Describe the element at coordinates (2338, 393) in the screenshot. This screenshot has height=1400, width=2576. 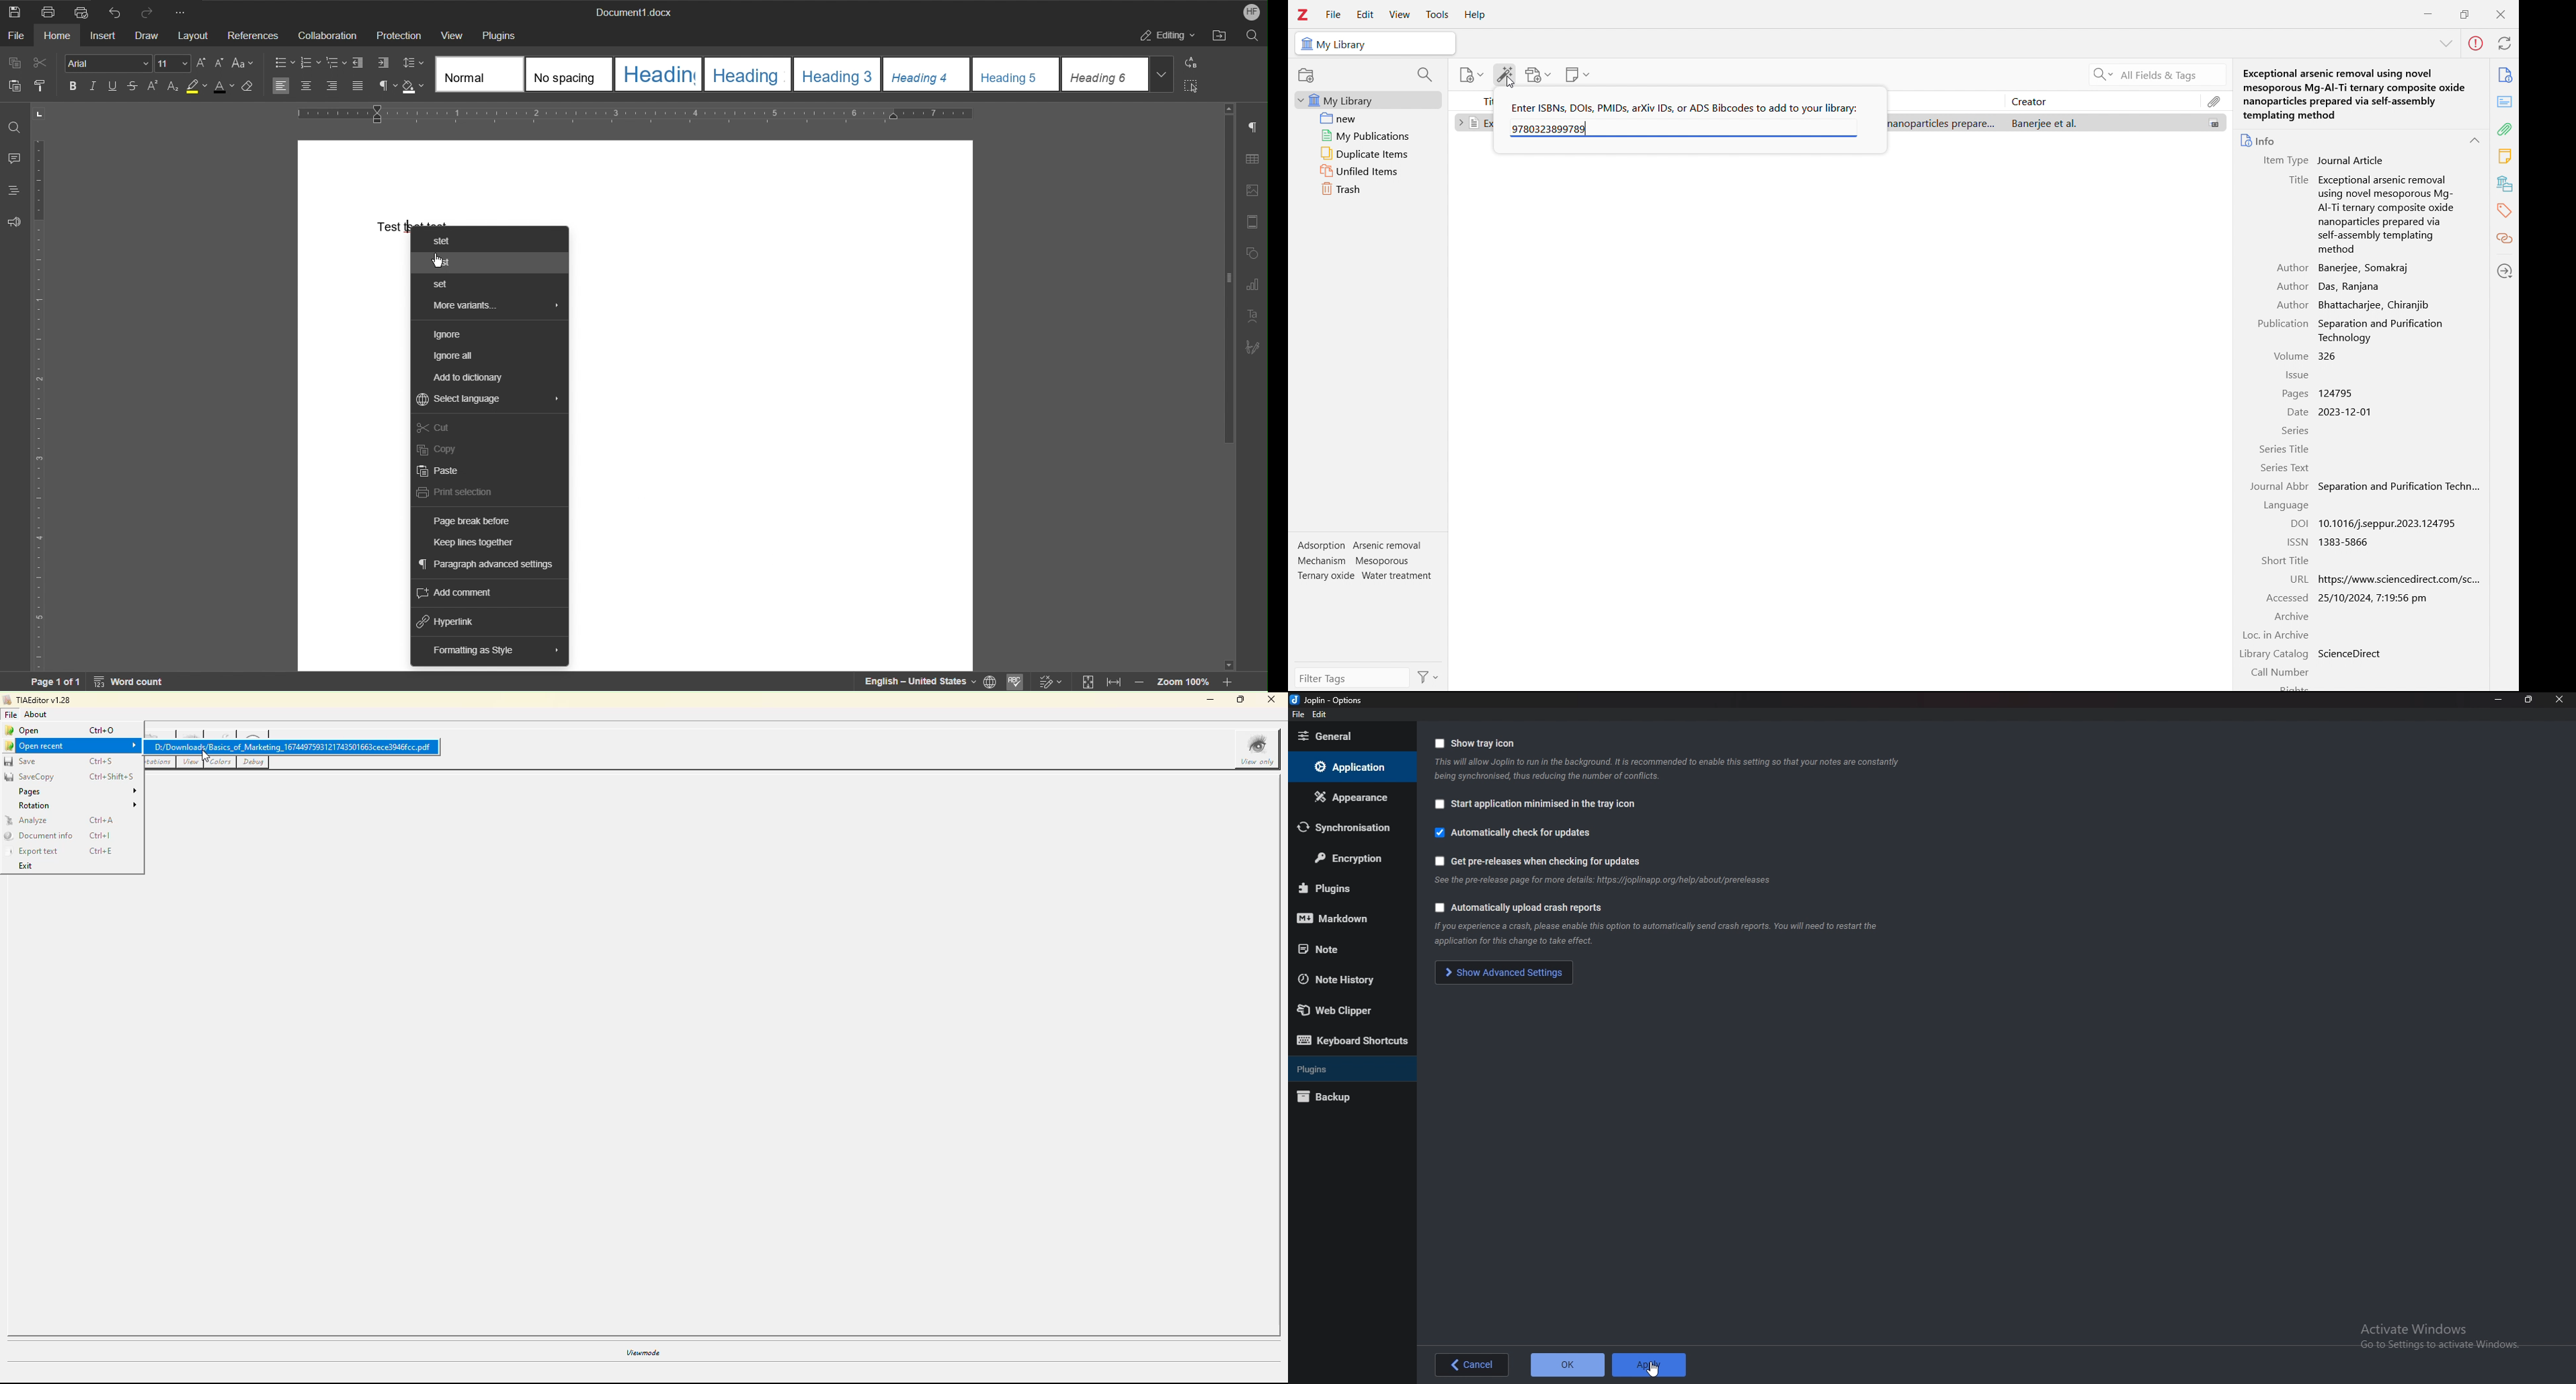
I see `1245795` at that location.